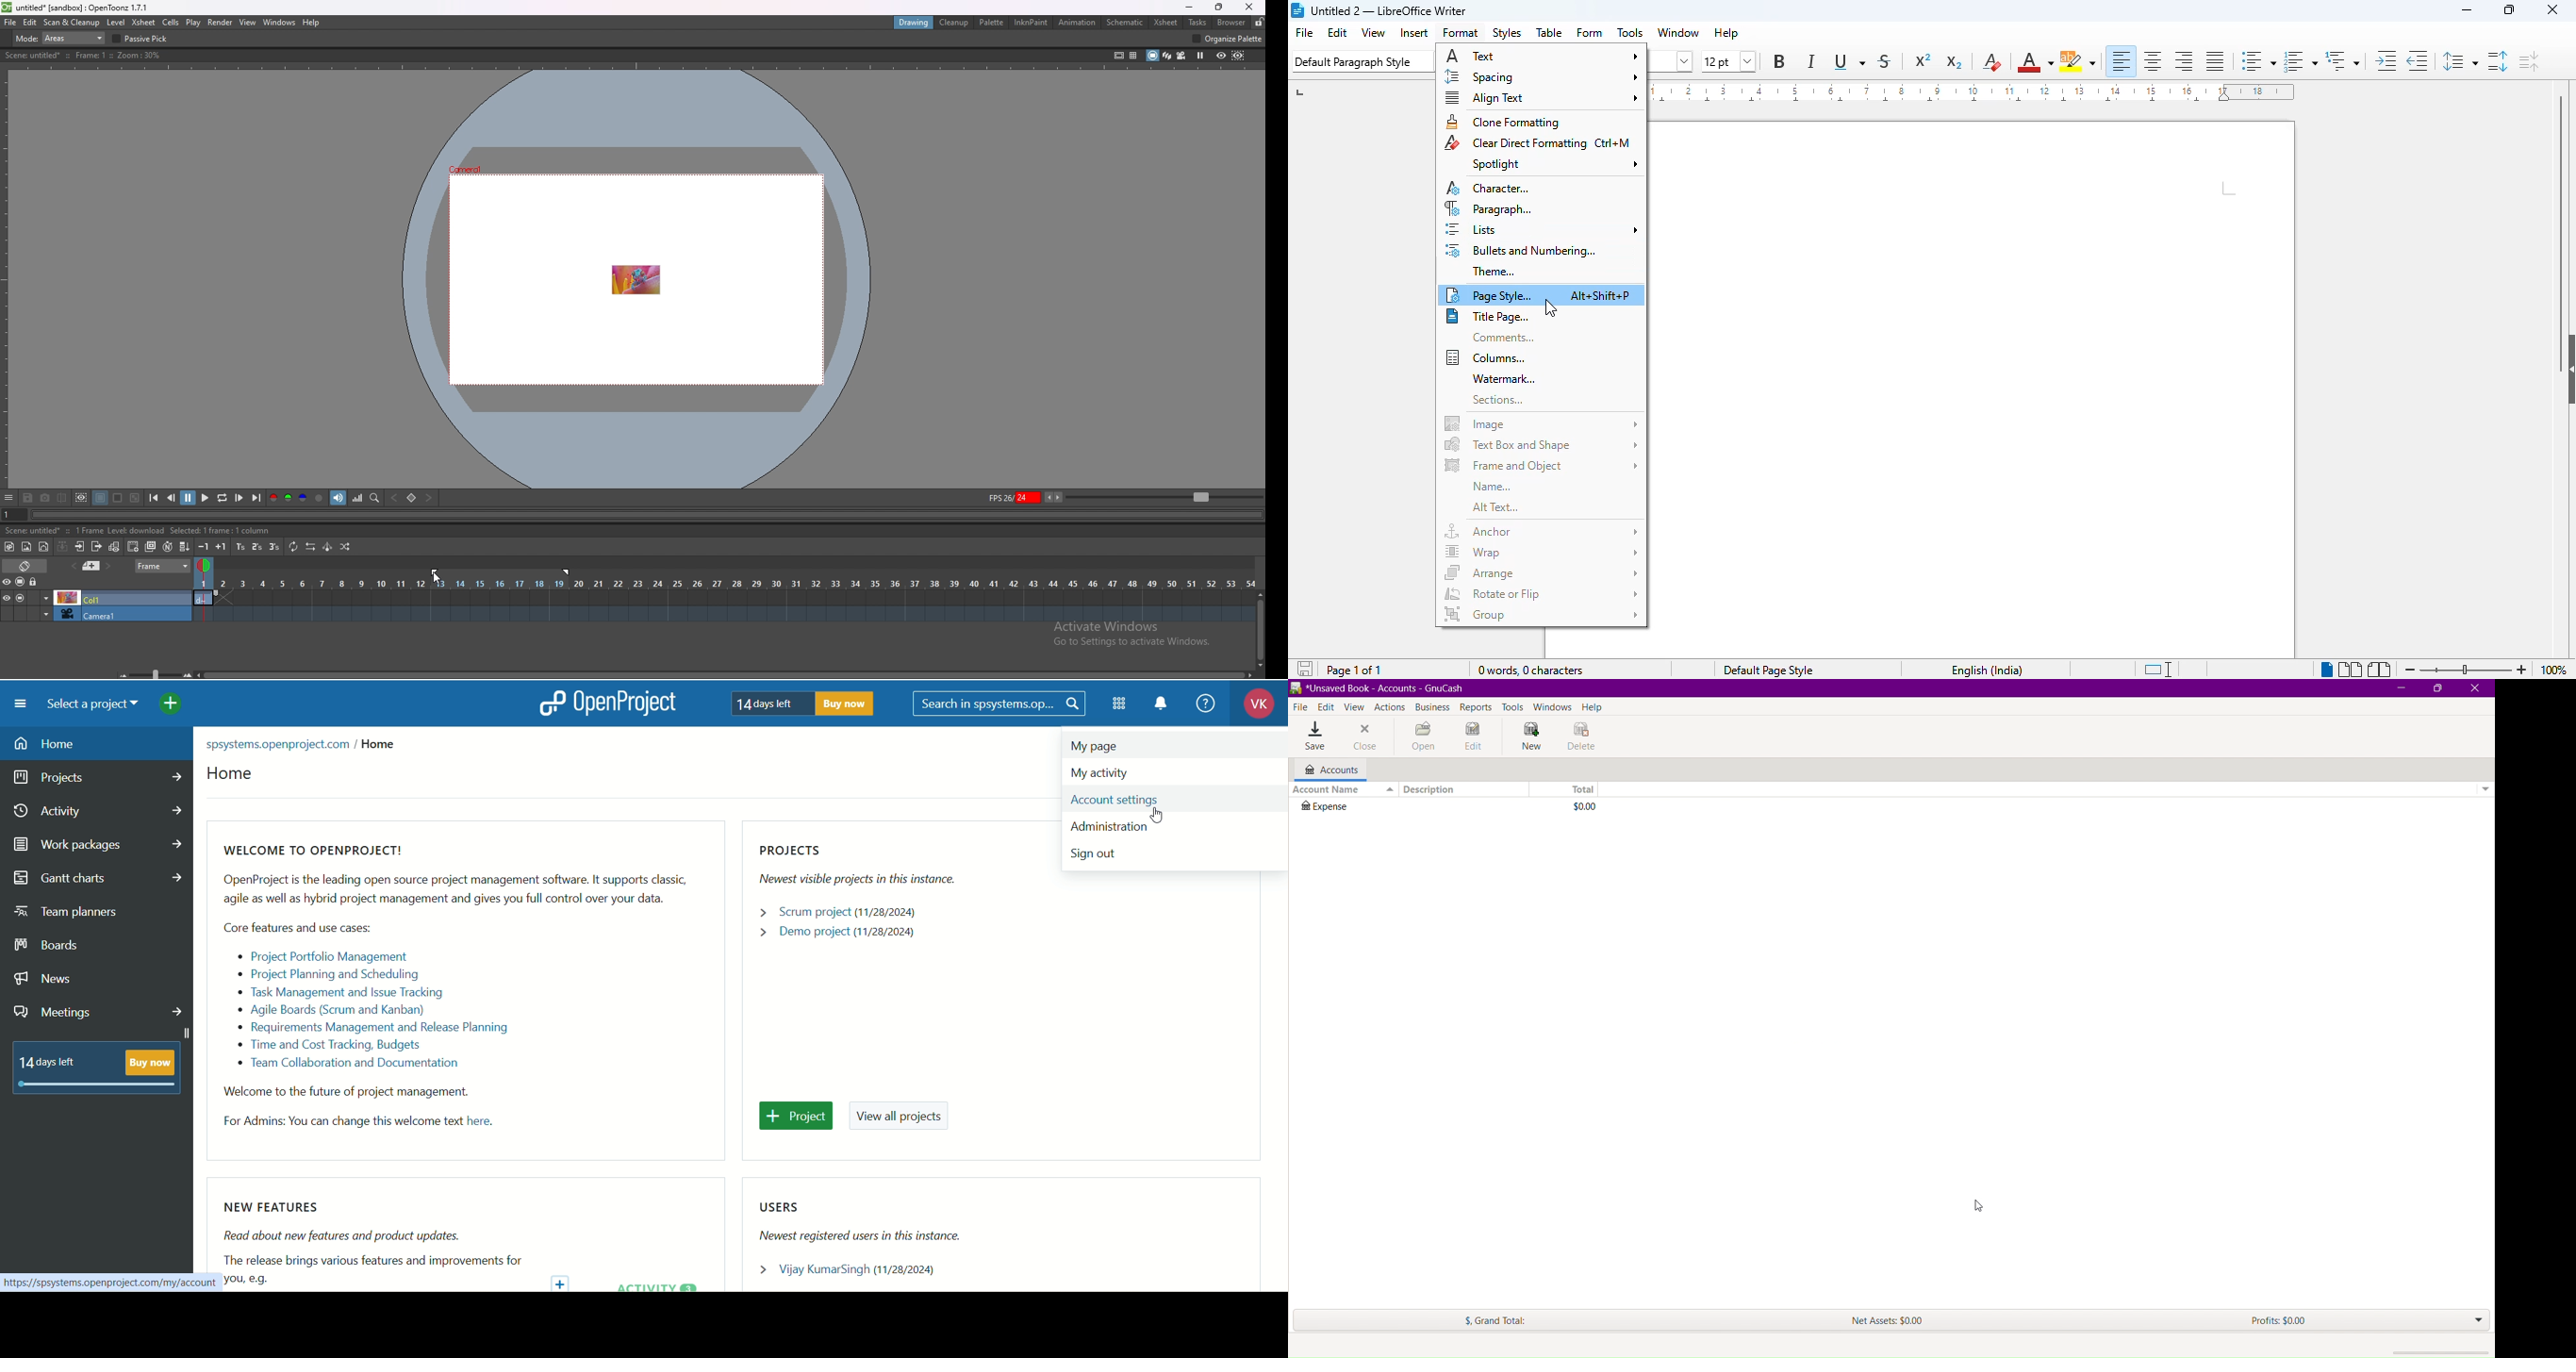  Describe the element at coordinates (256, 498) in the screenshot. I see `last frame` at that location.